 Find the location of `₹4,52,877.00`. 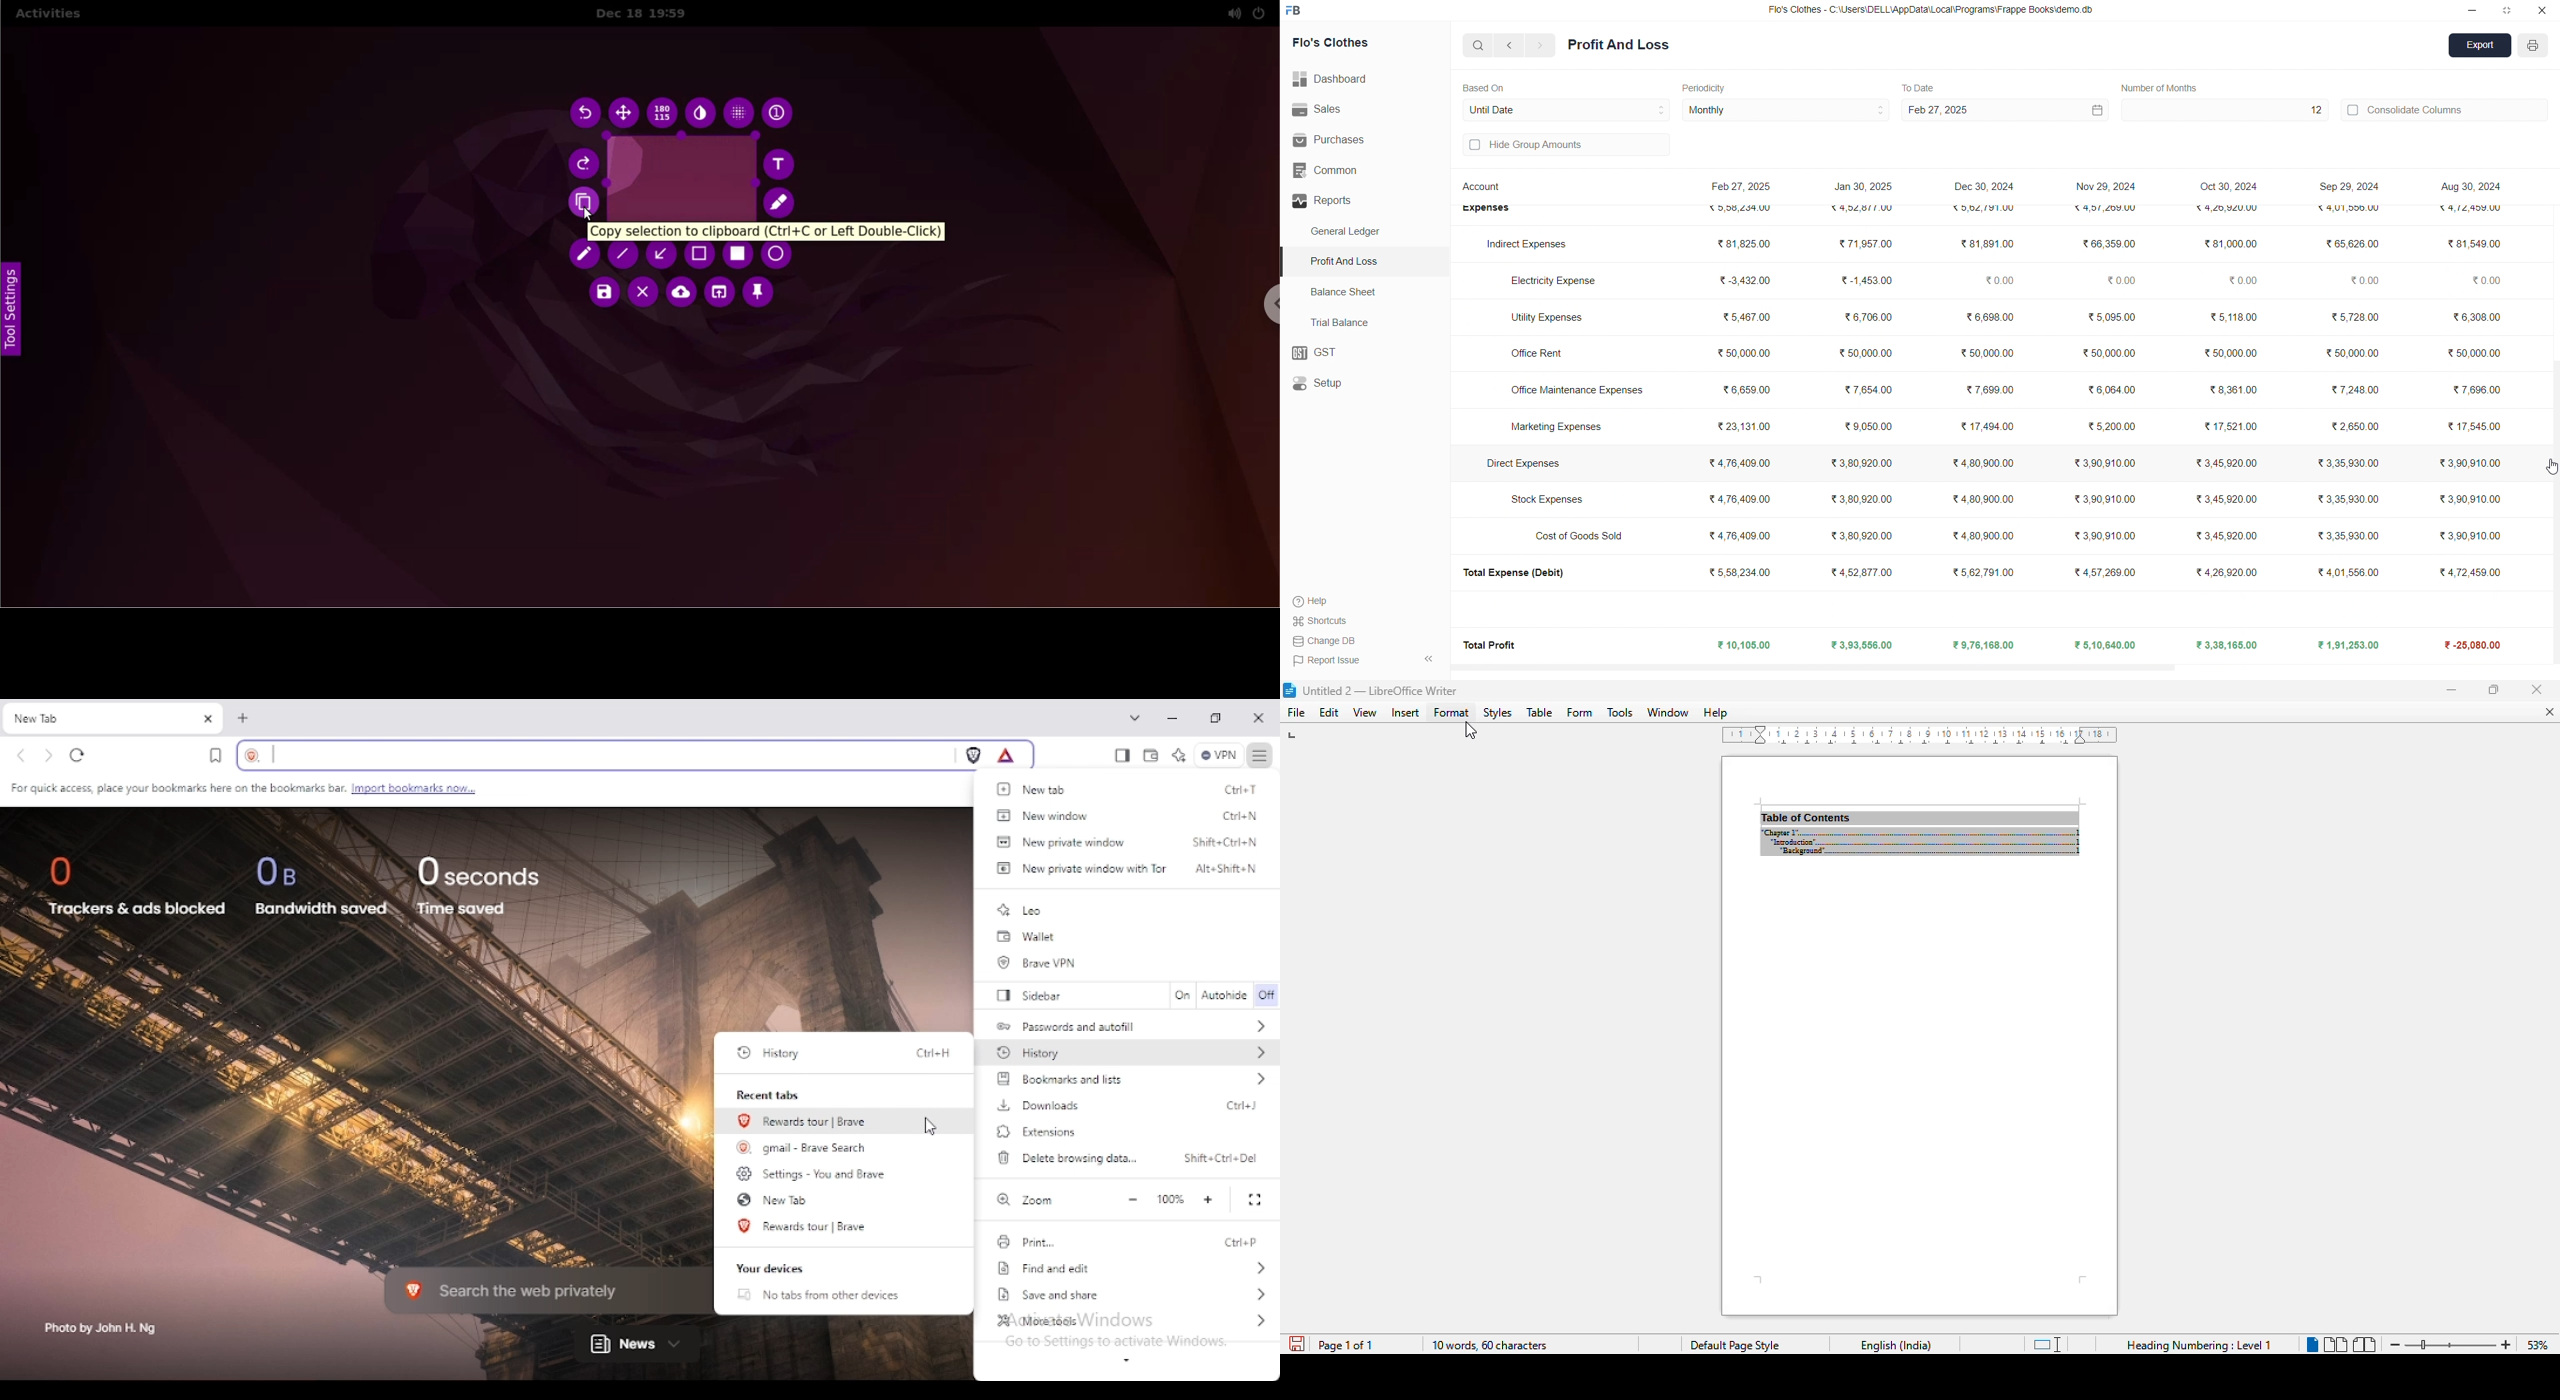

₹4,52,877.00 is located at coordinates (1865, 210).